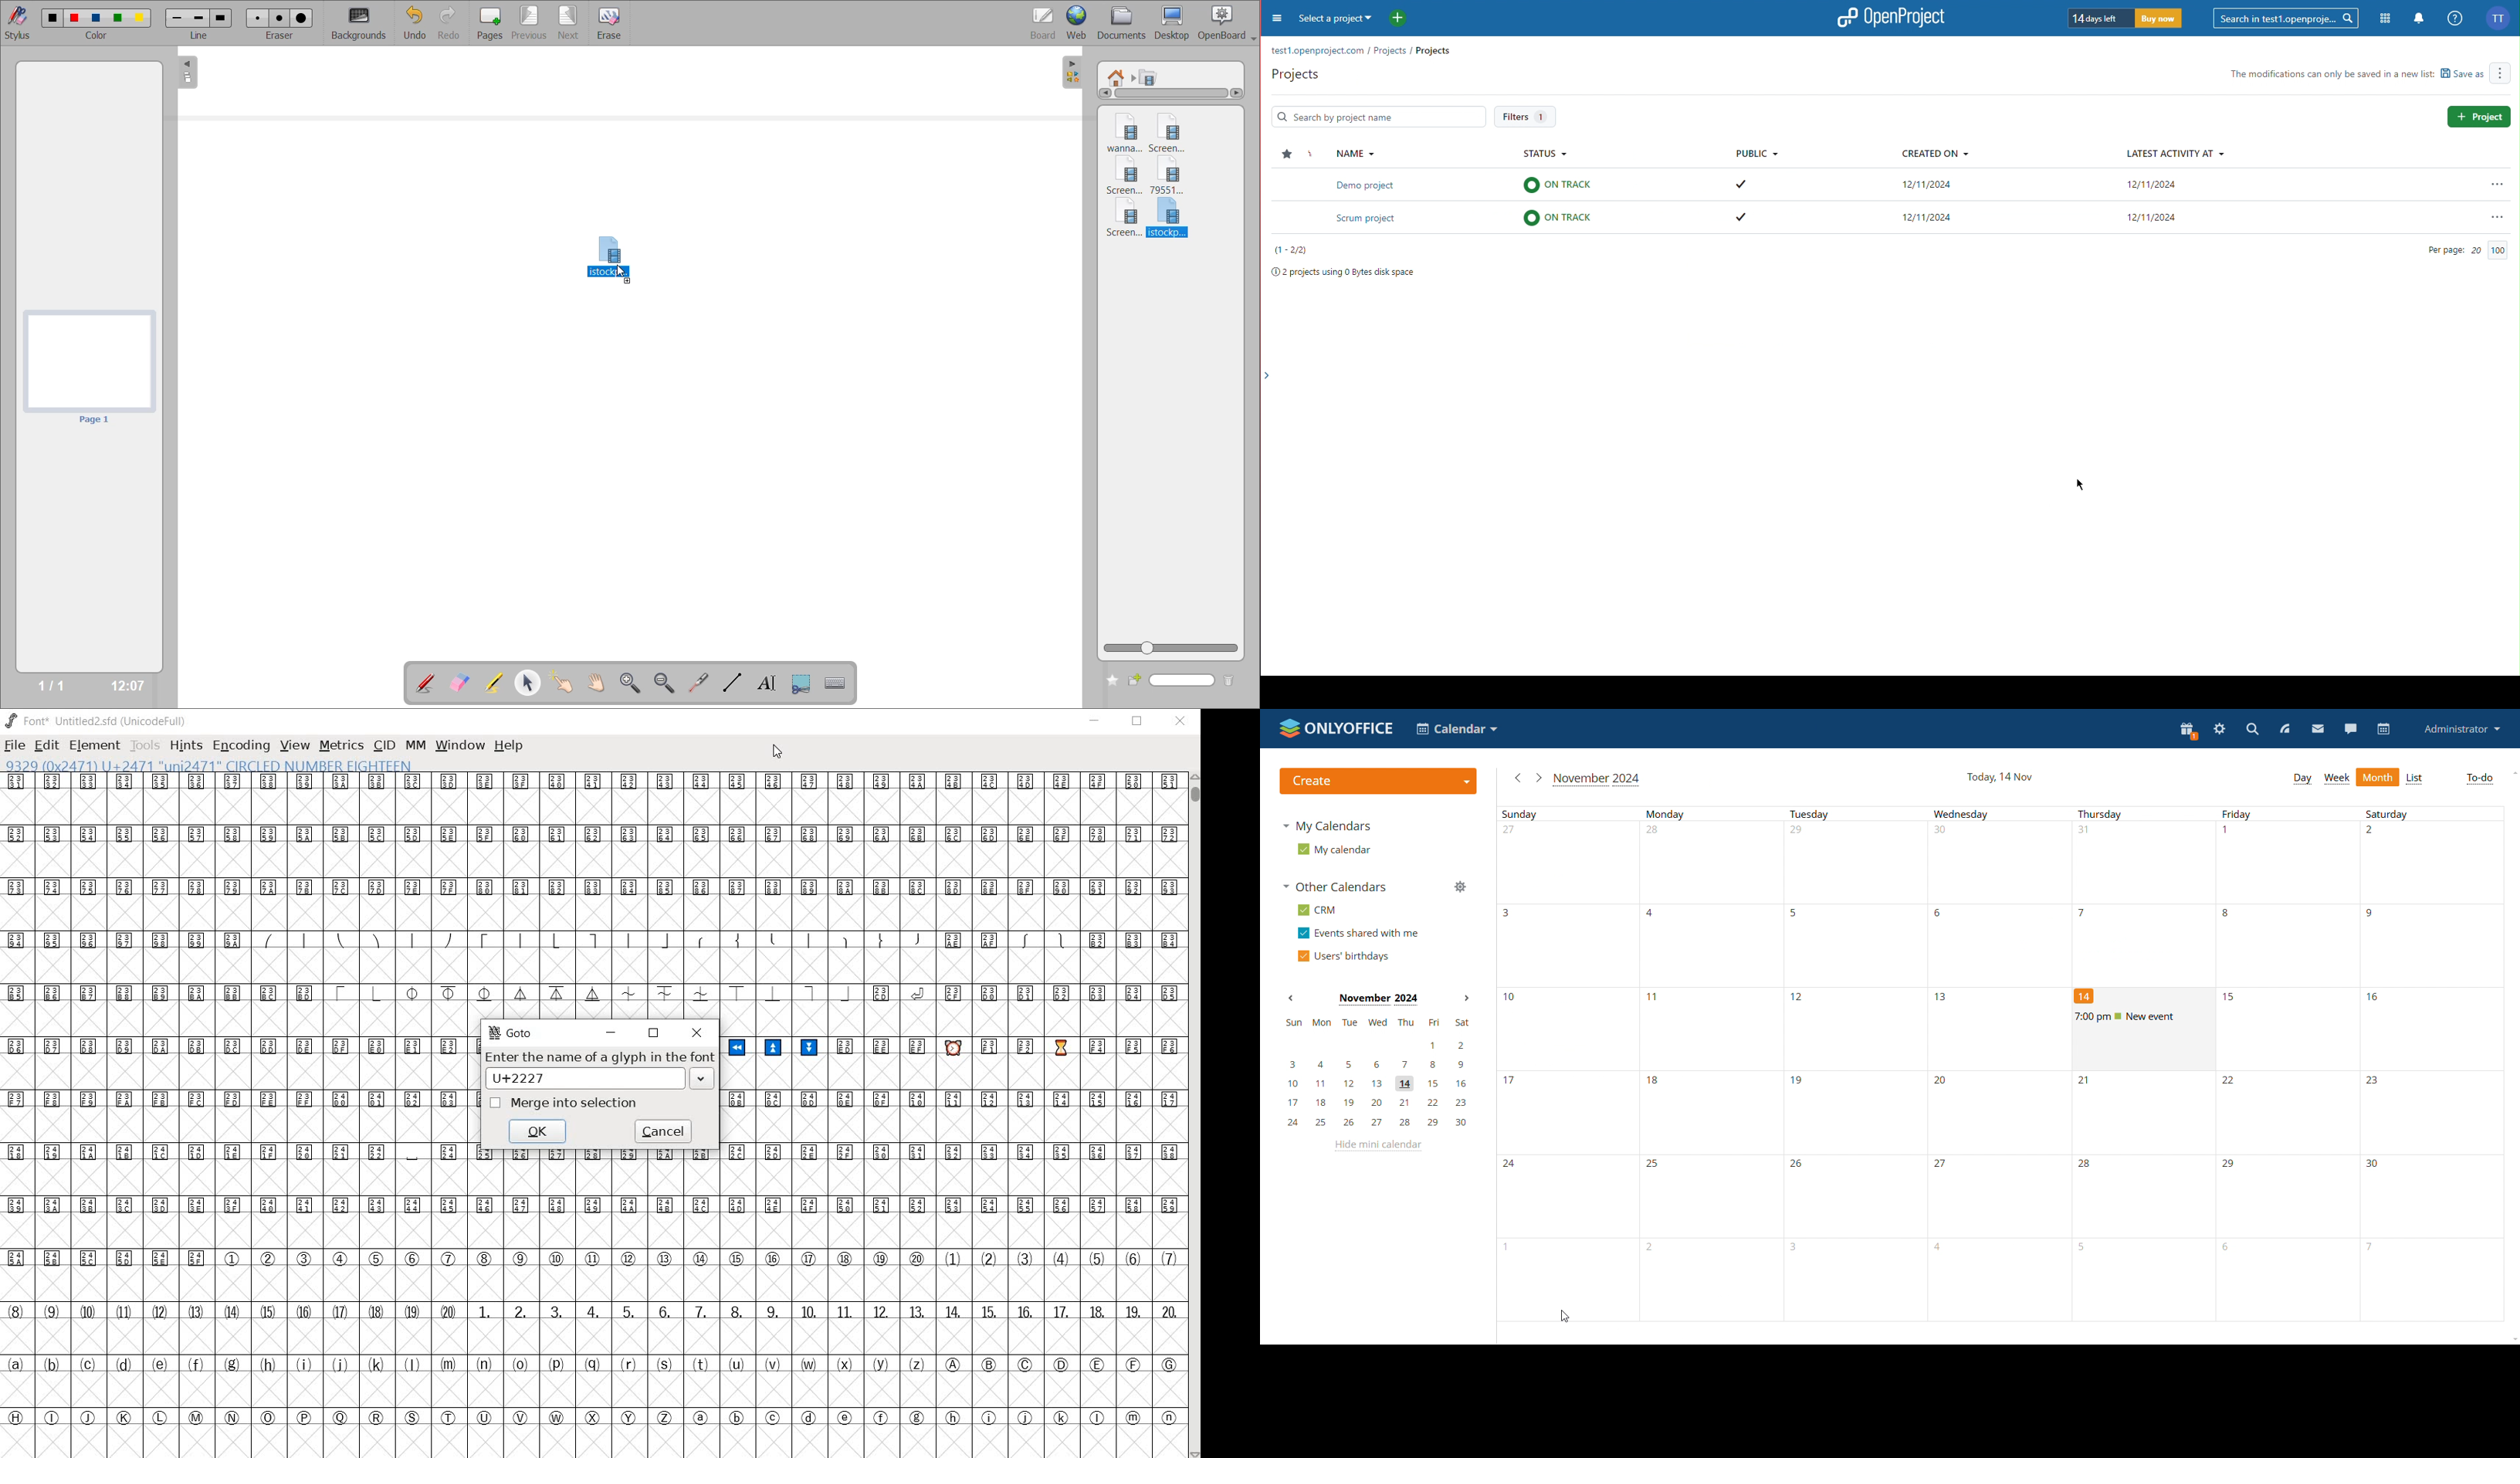 The width and height of the screenshot is (2520, 1484). I want to click on crm, so click(1316, 910).